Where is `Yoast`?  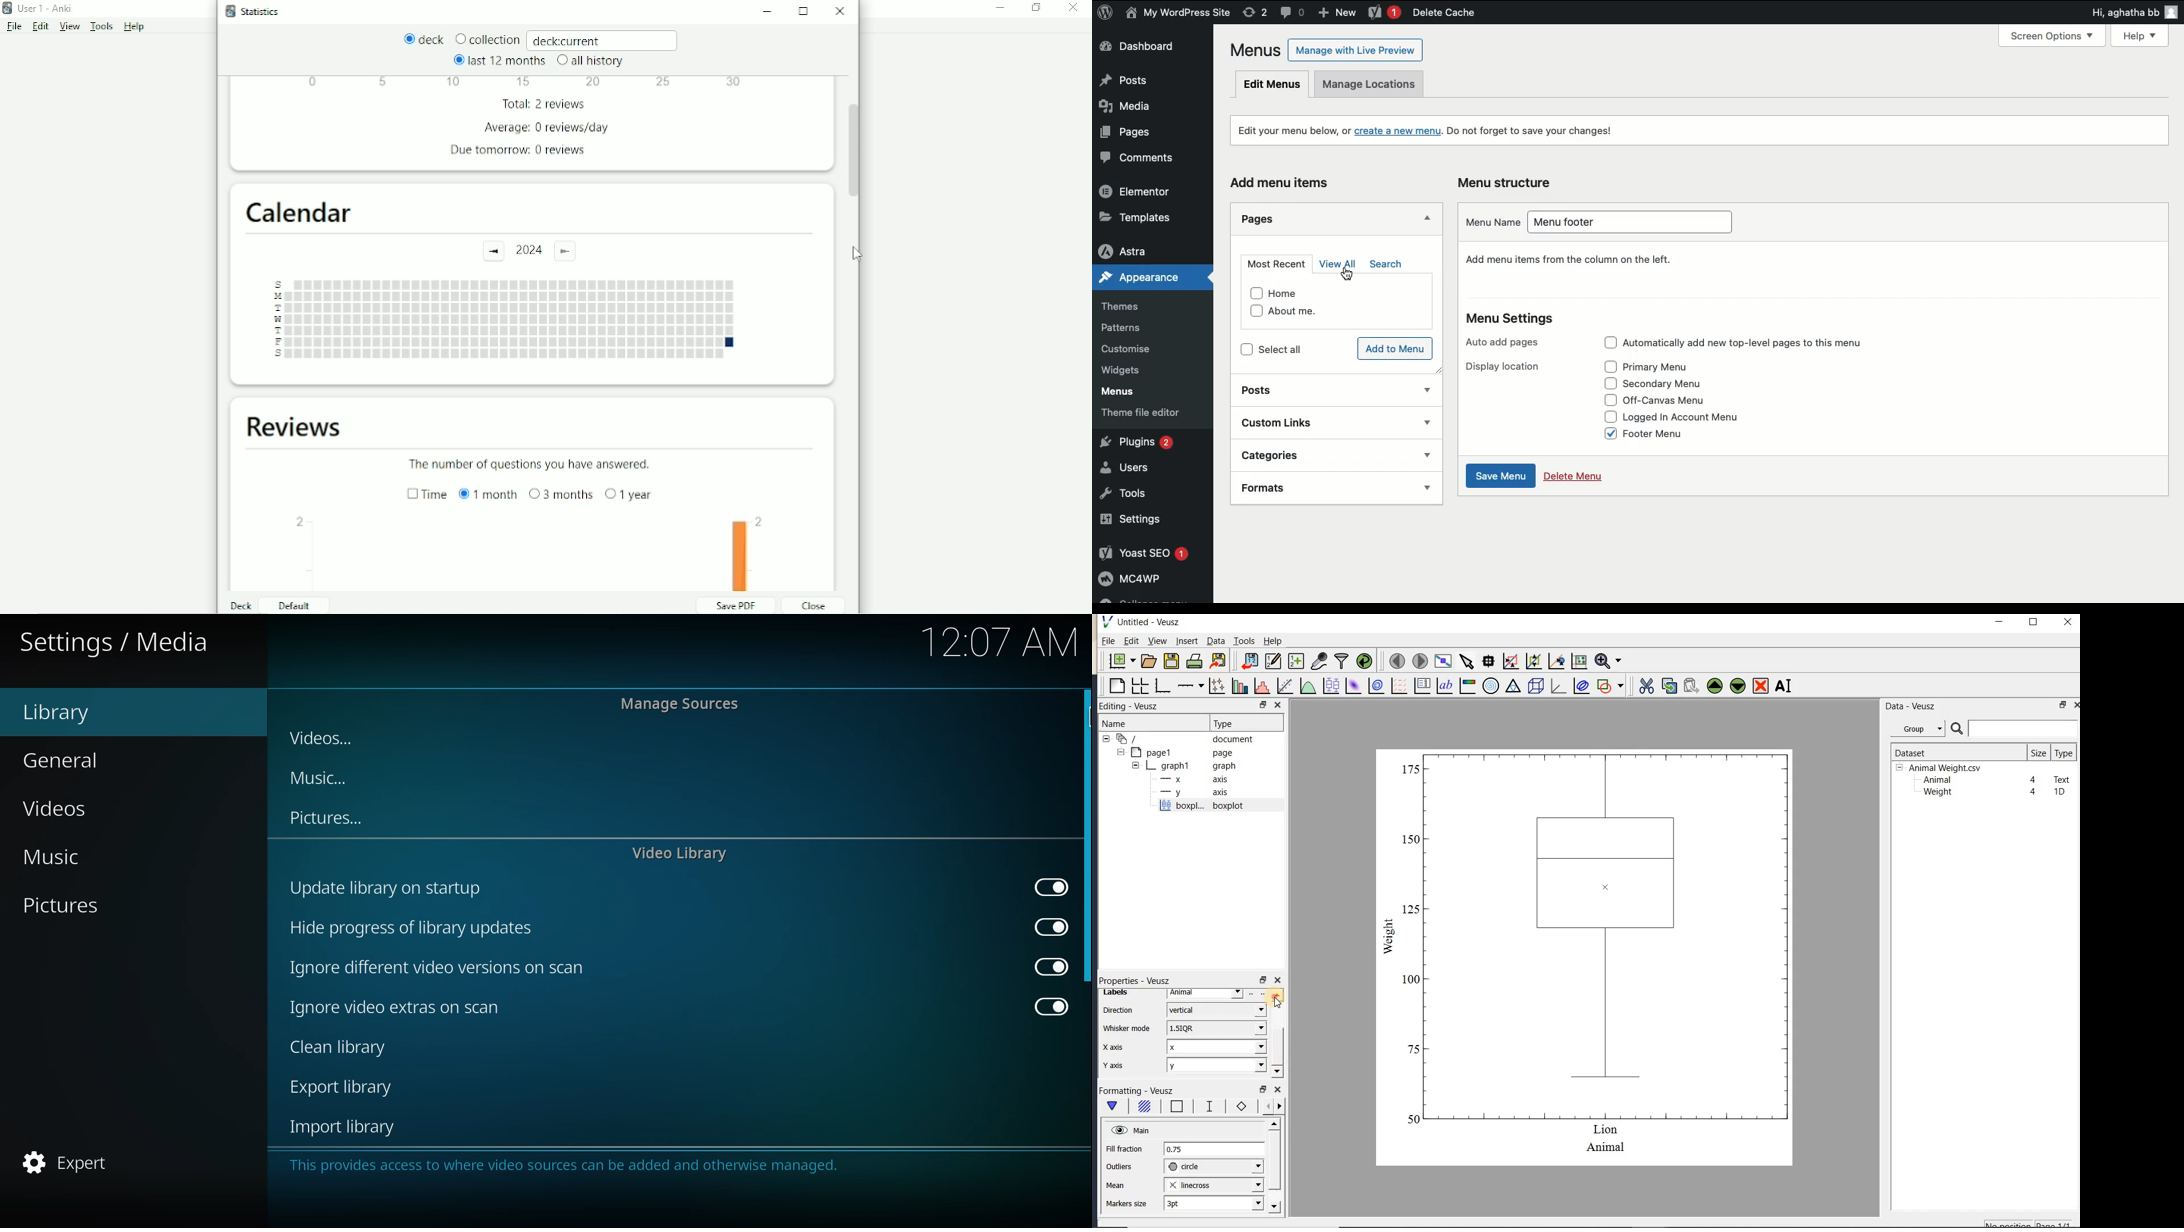
Yoast is located at coordinates (1383, 13).